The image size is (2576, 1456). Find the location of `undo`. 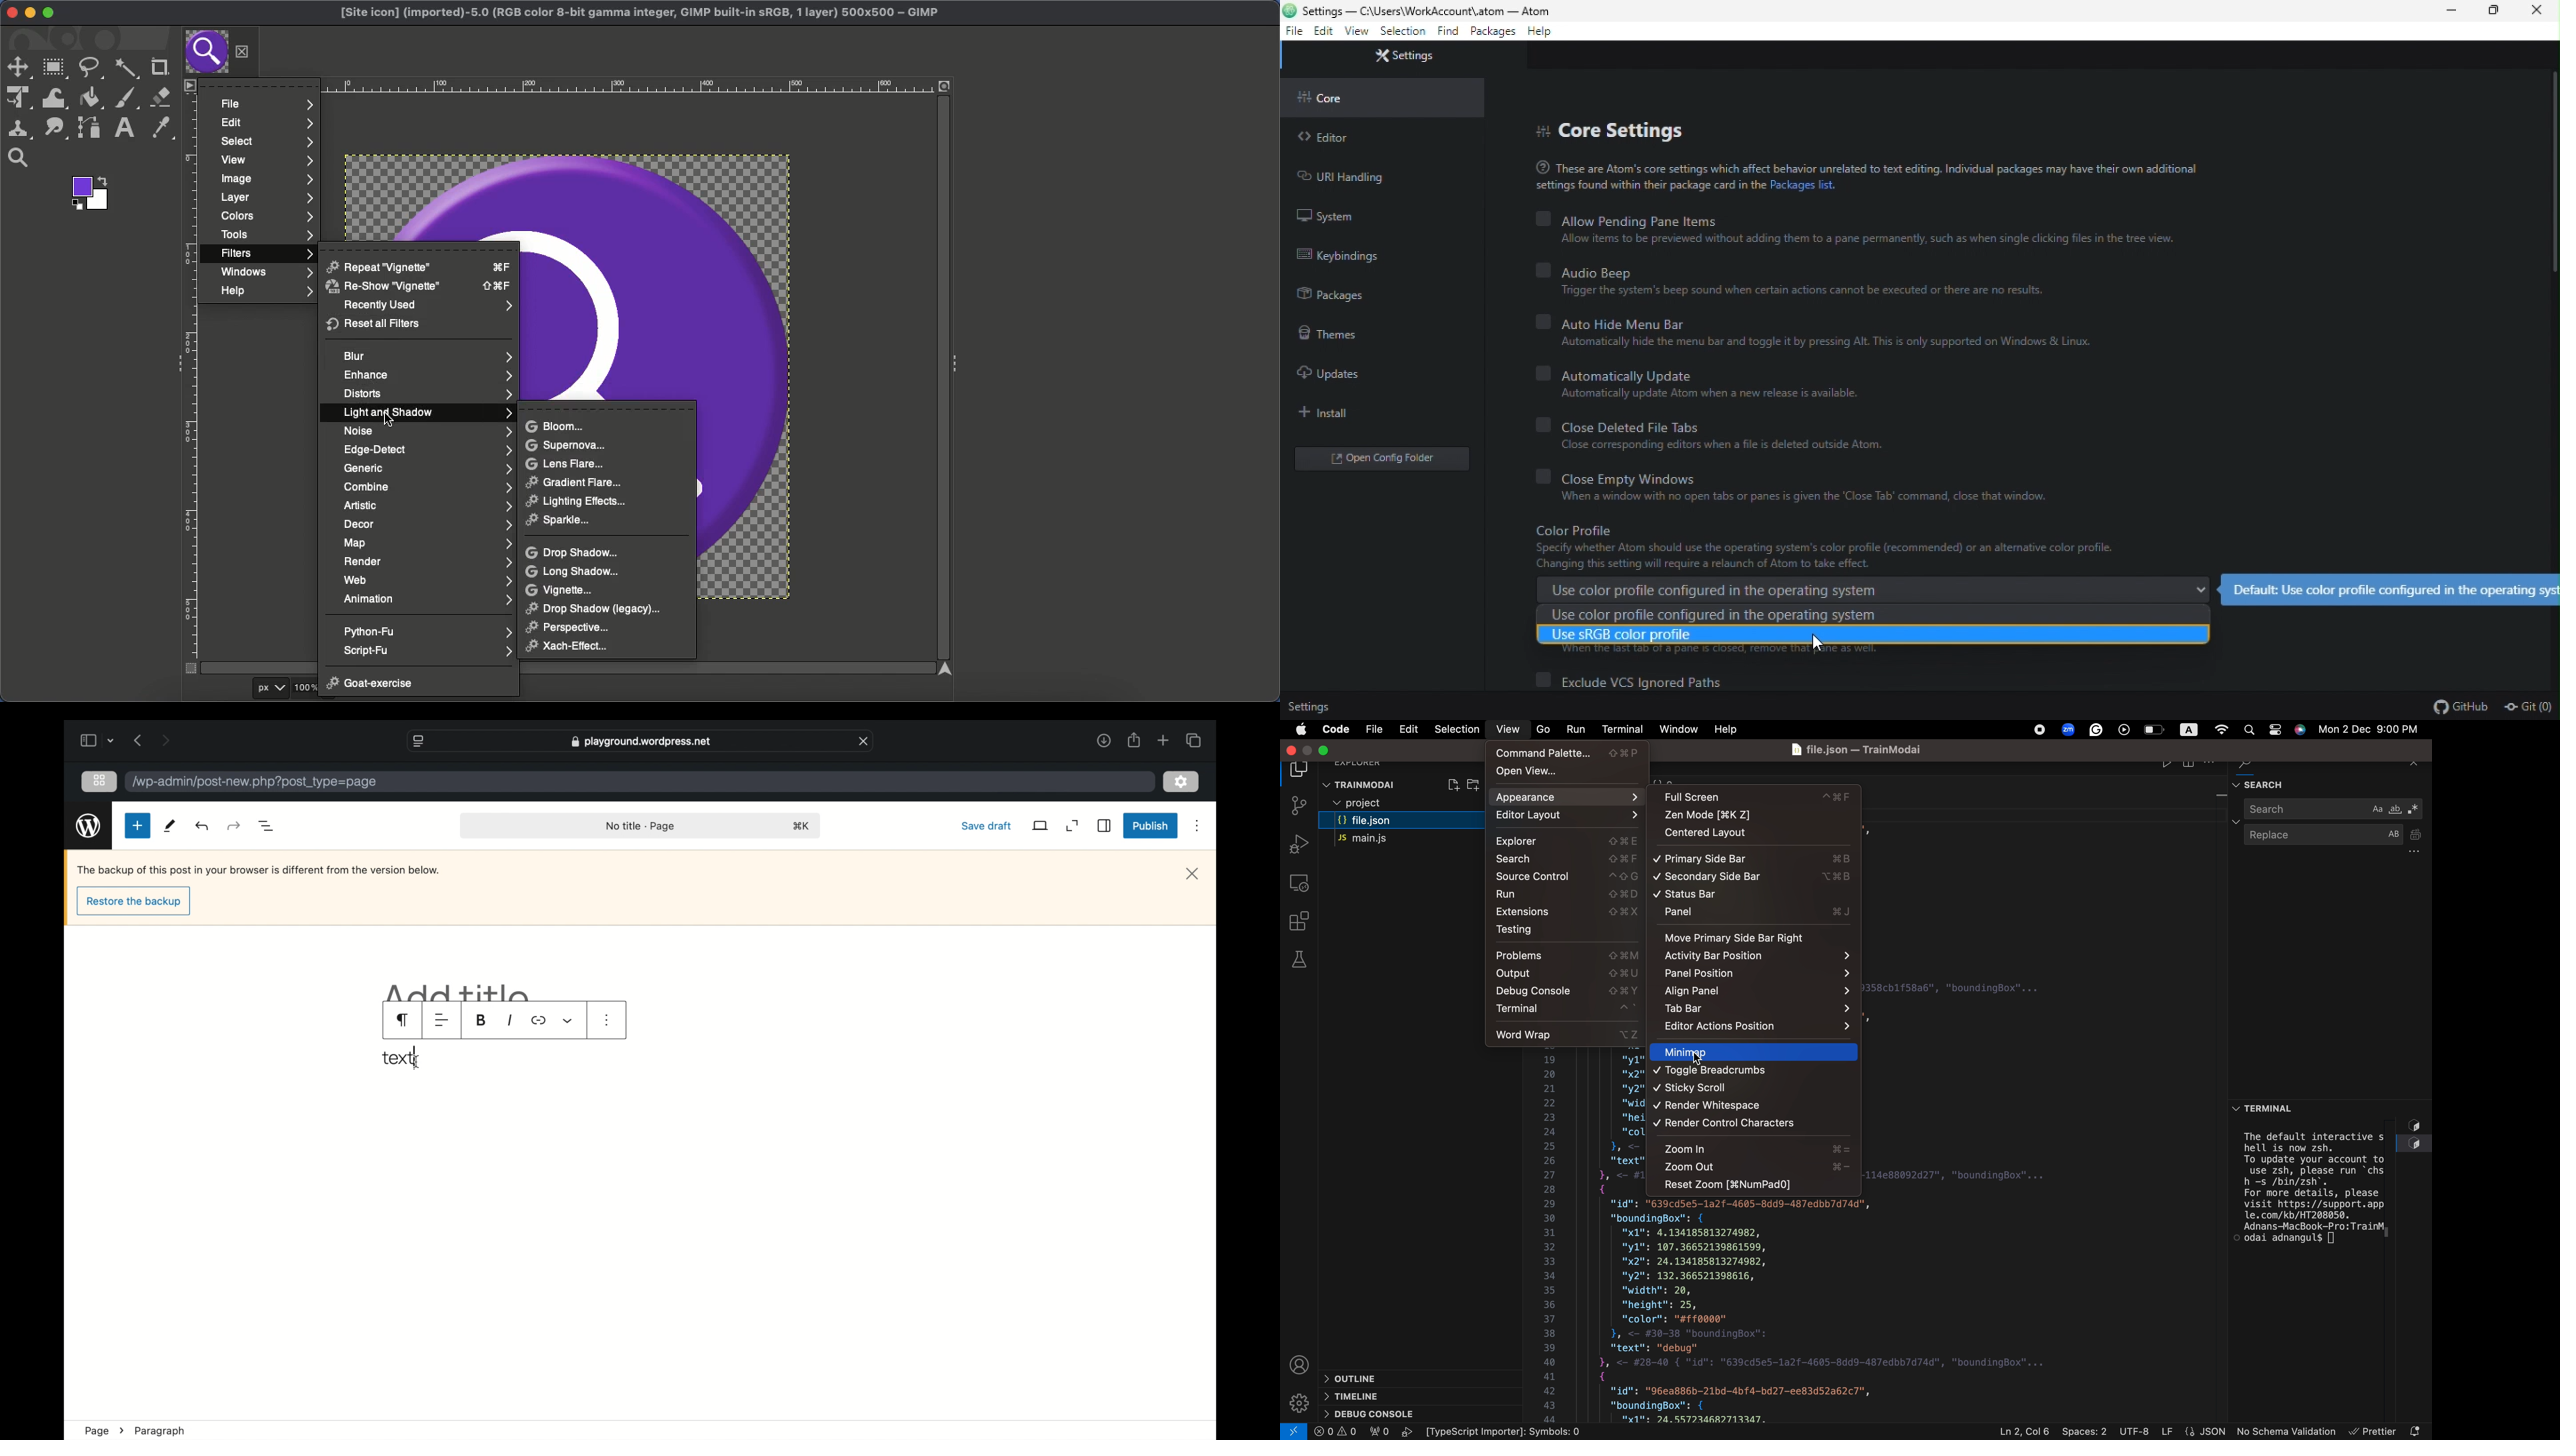

undo is located at coordinates (235, 825).